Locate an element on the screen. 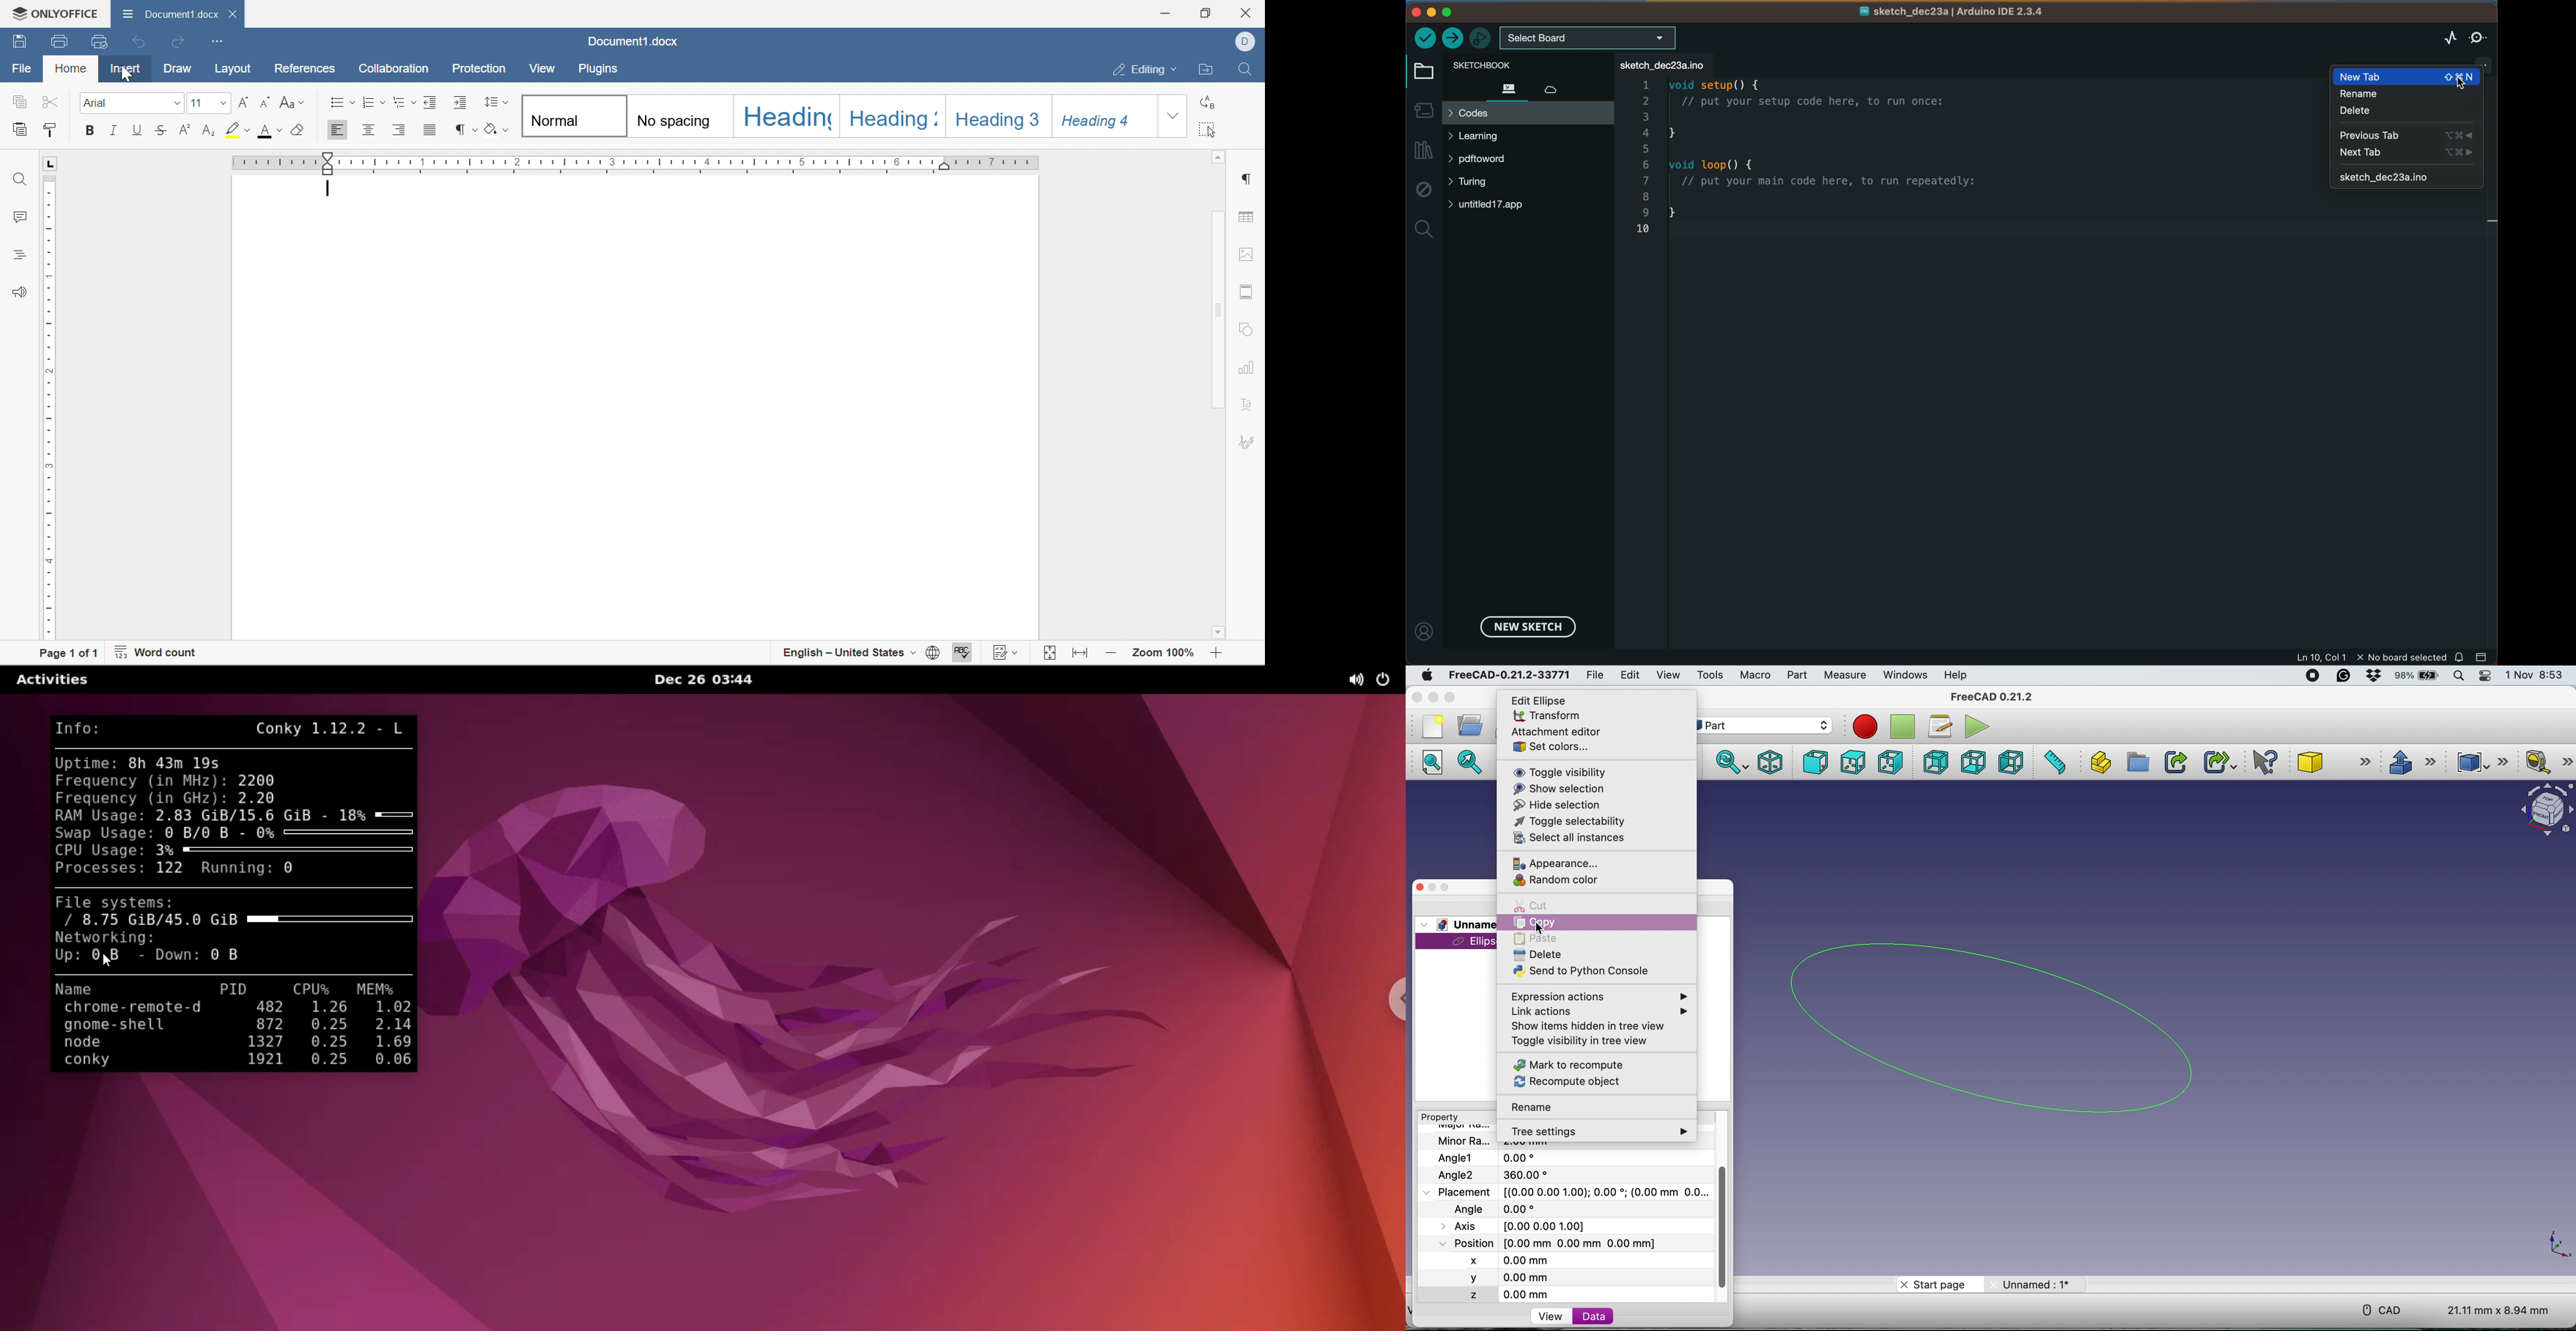 The height and width of the screenshot is (1344, 2576). battery is located at coordinates (2416, 677).